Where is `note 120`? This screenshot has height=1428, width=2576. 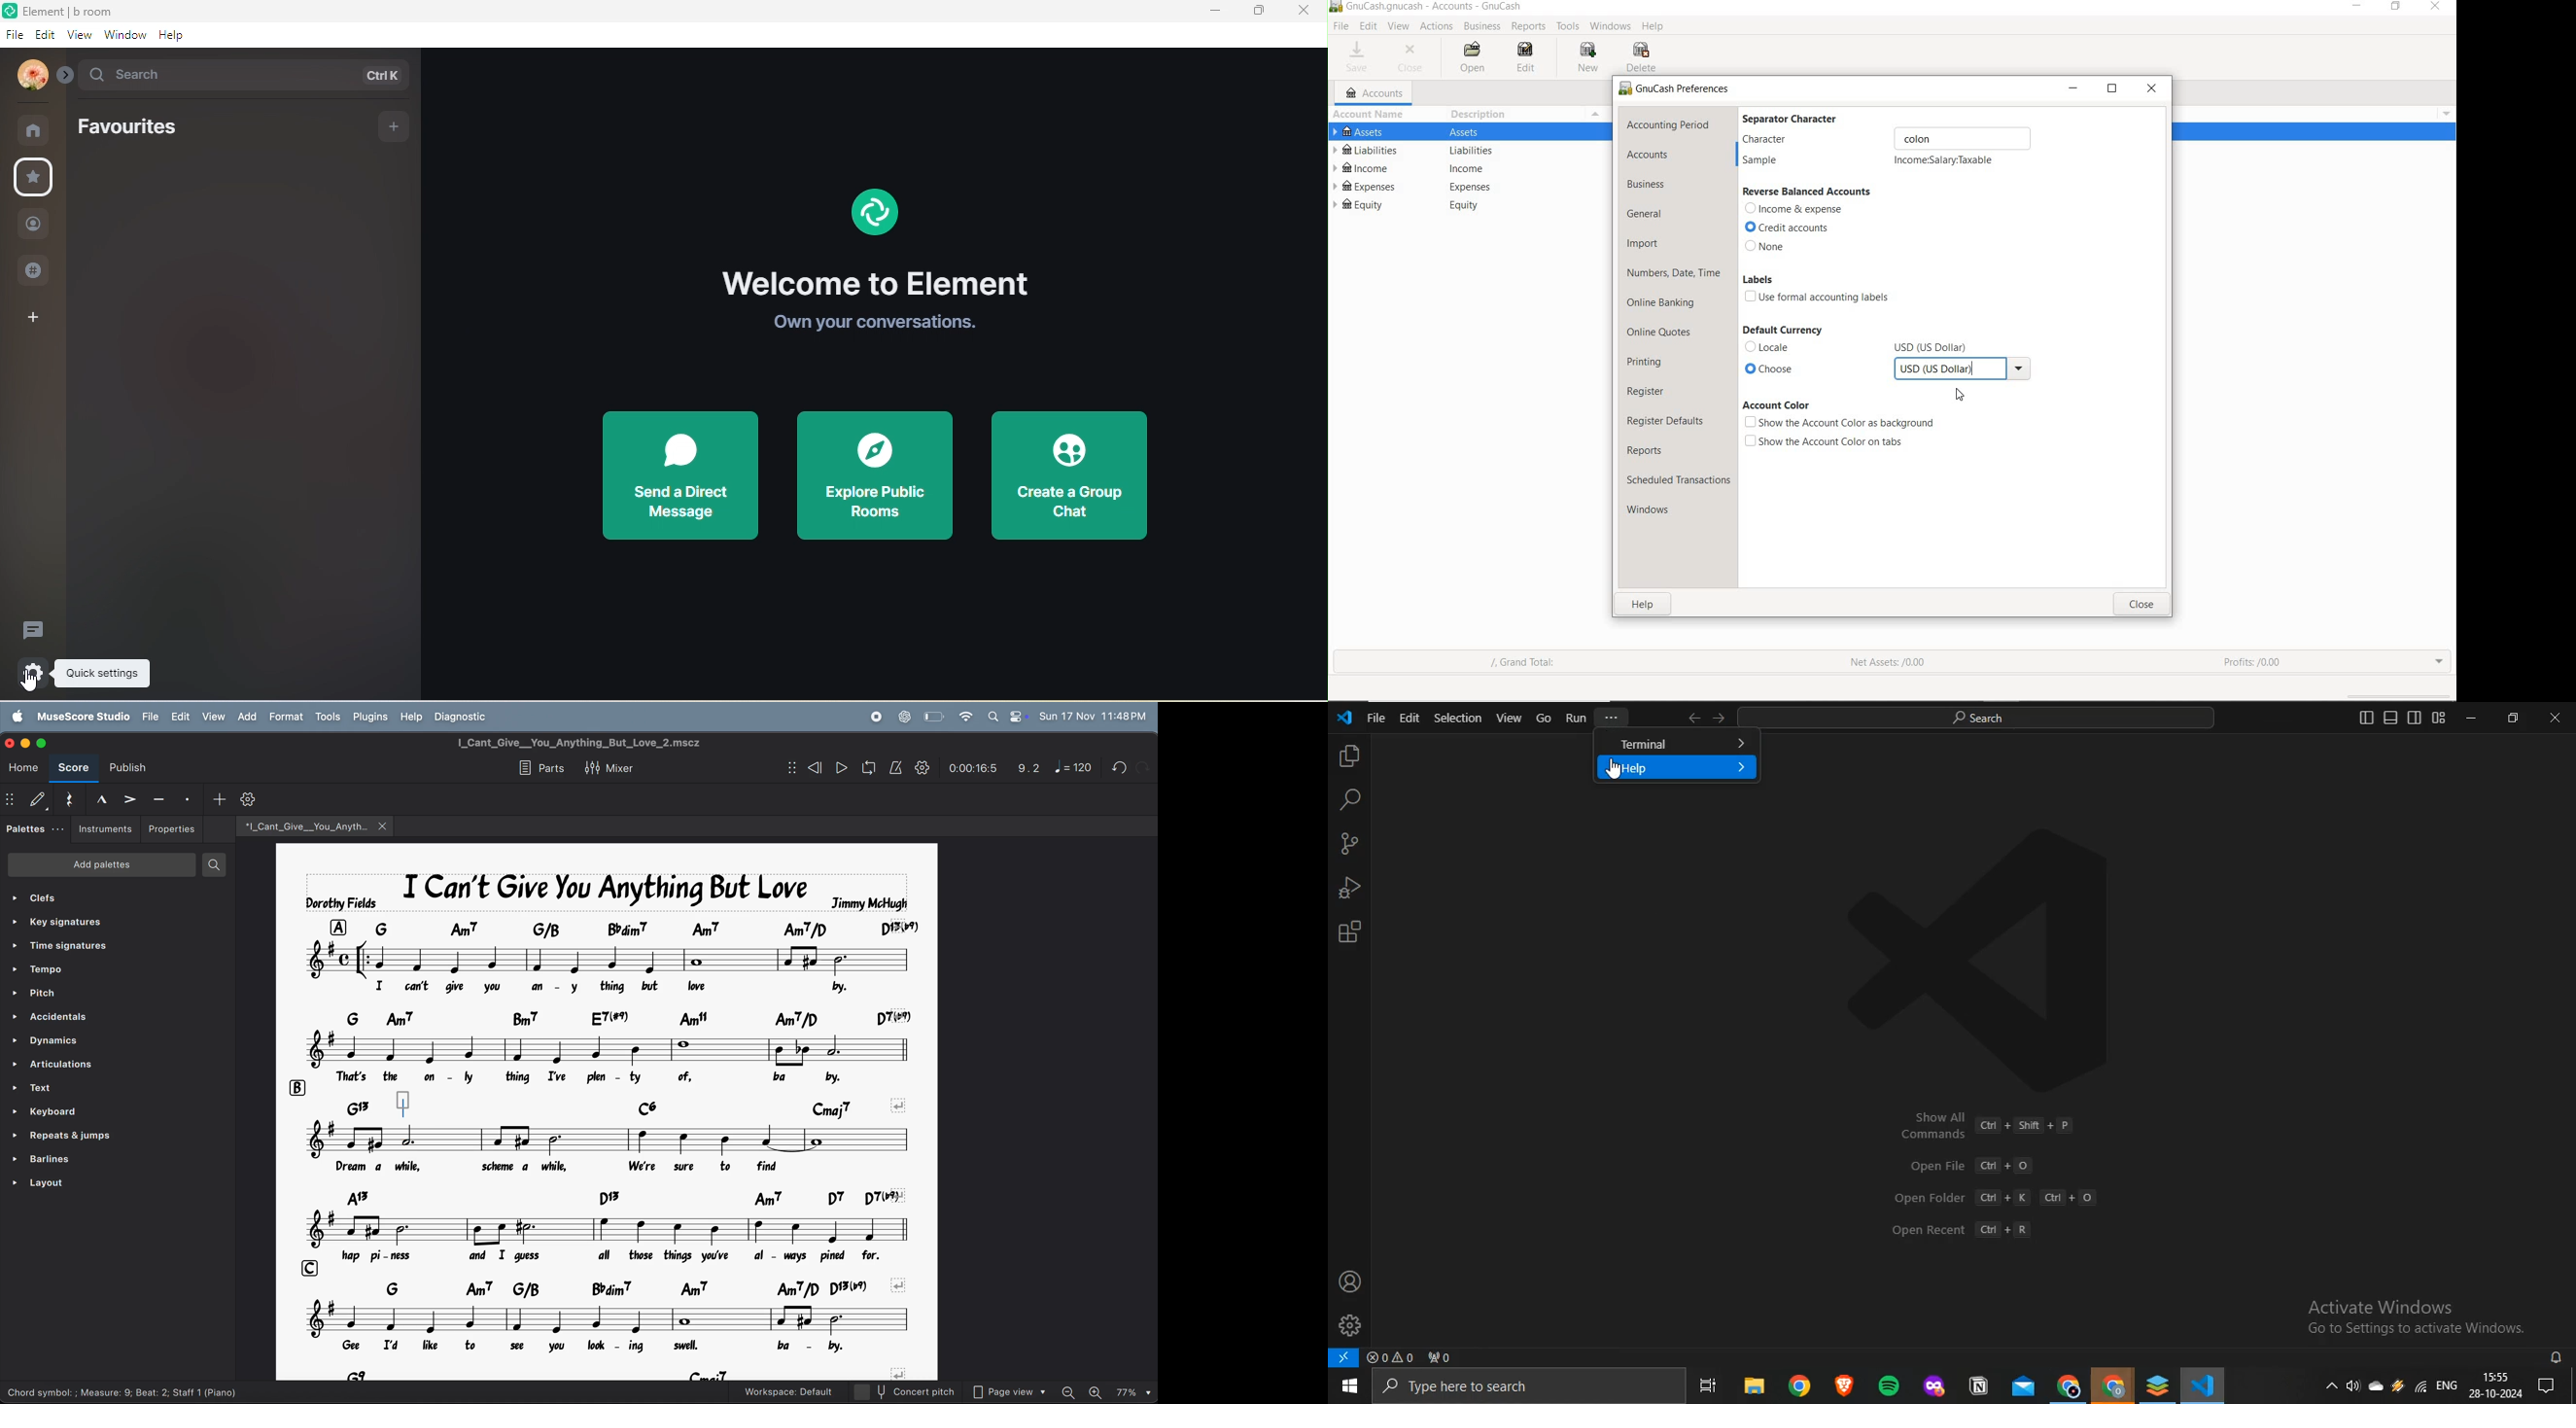
note 120 is located at coordinates (1073, 767).